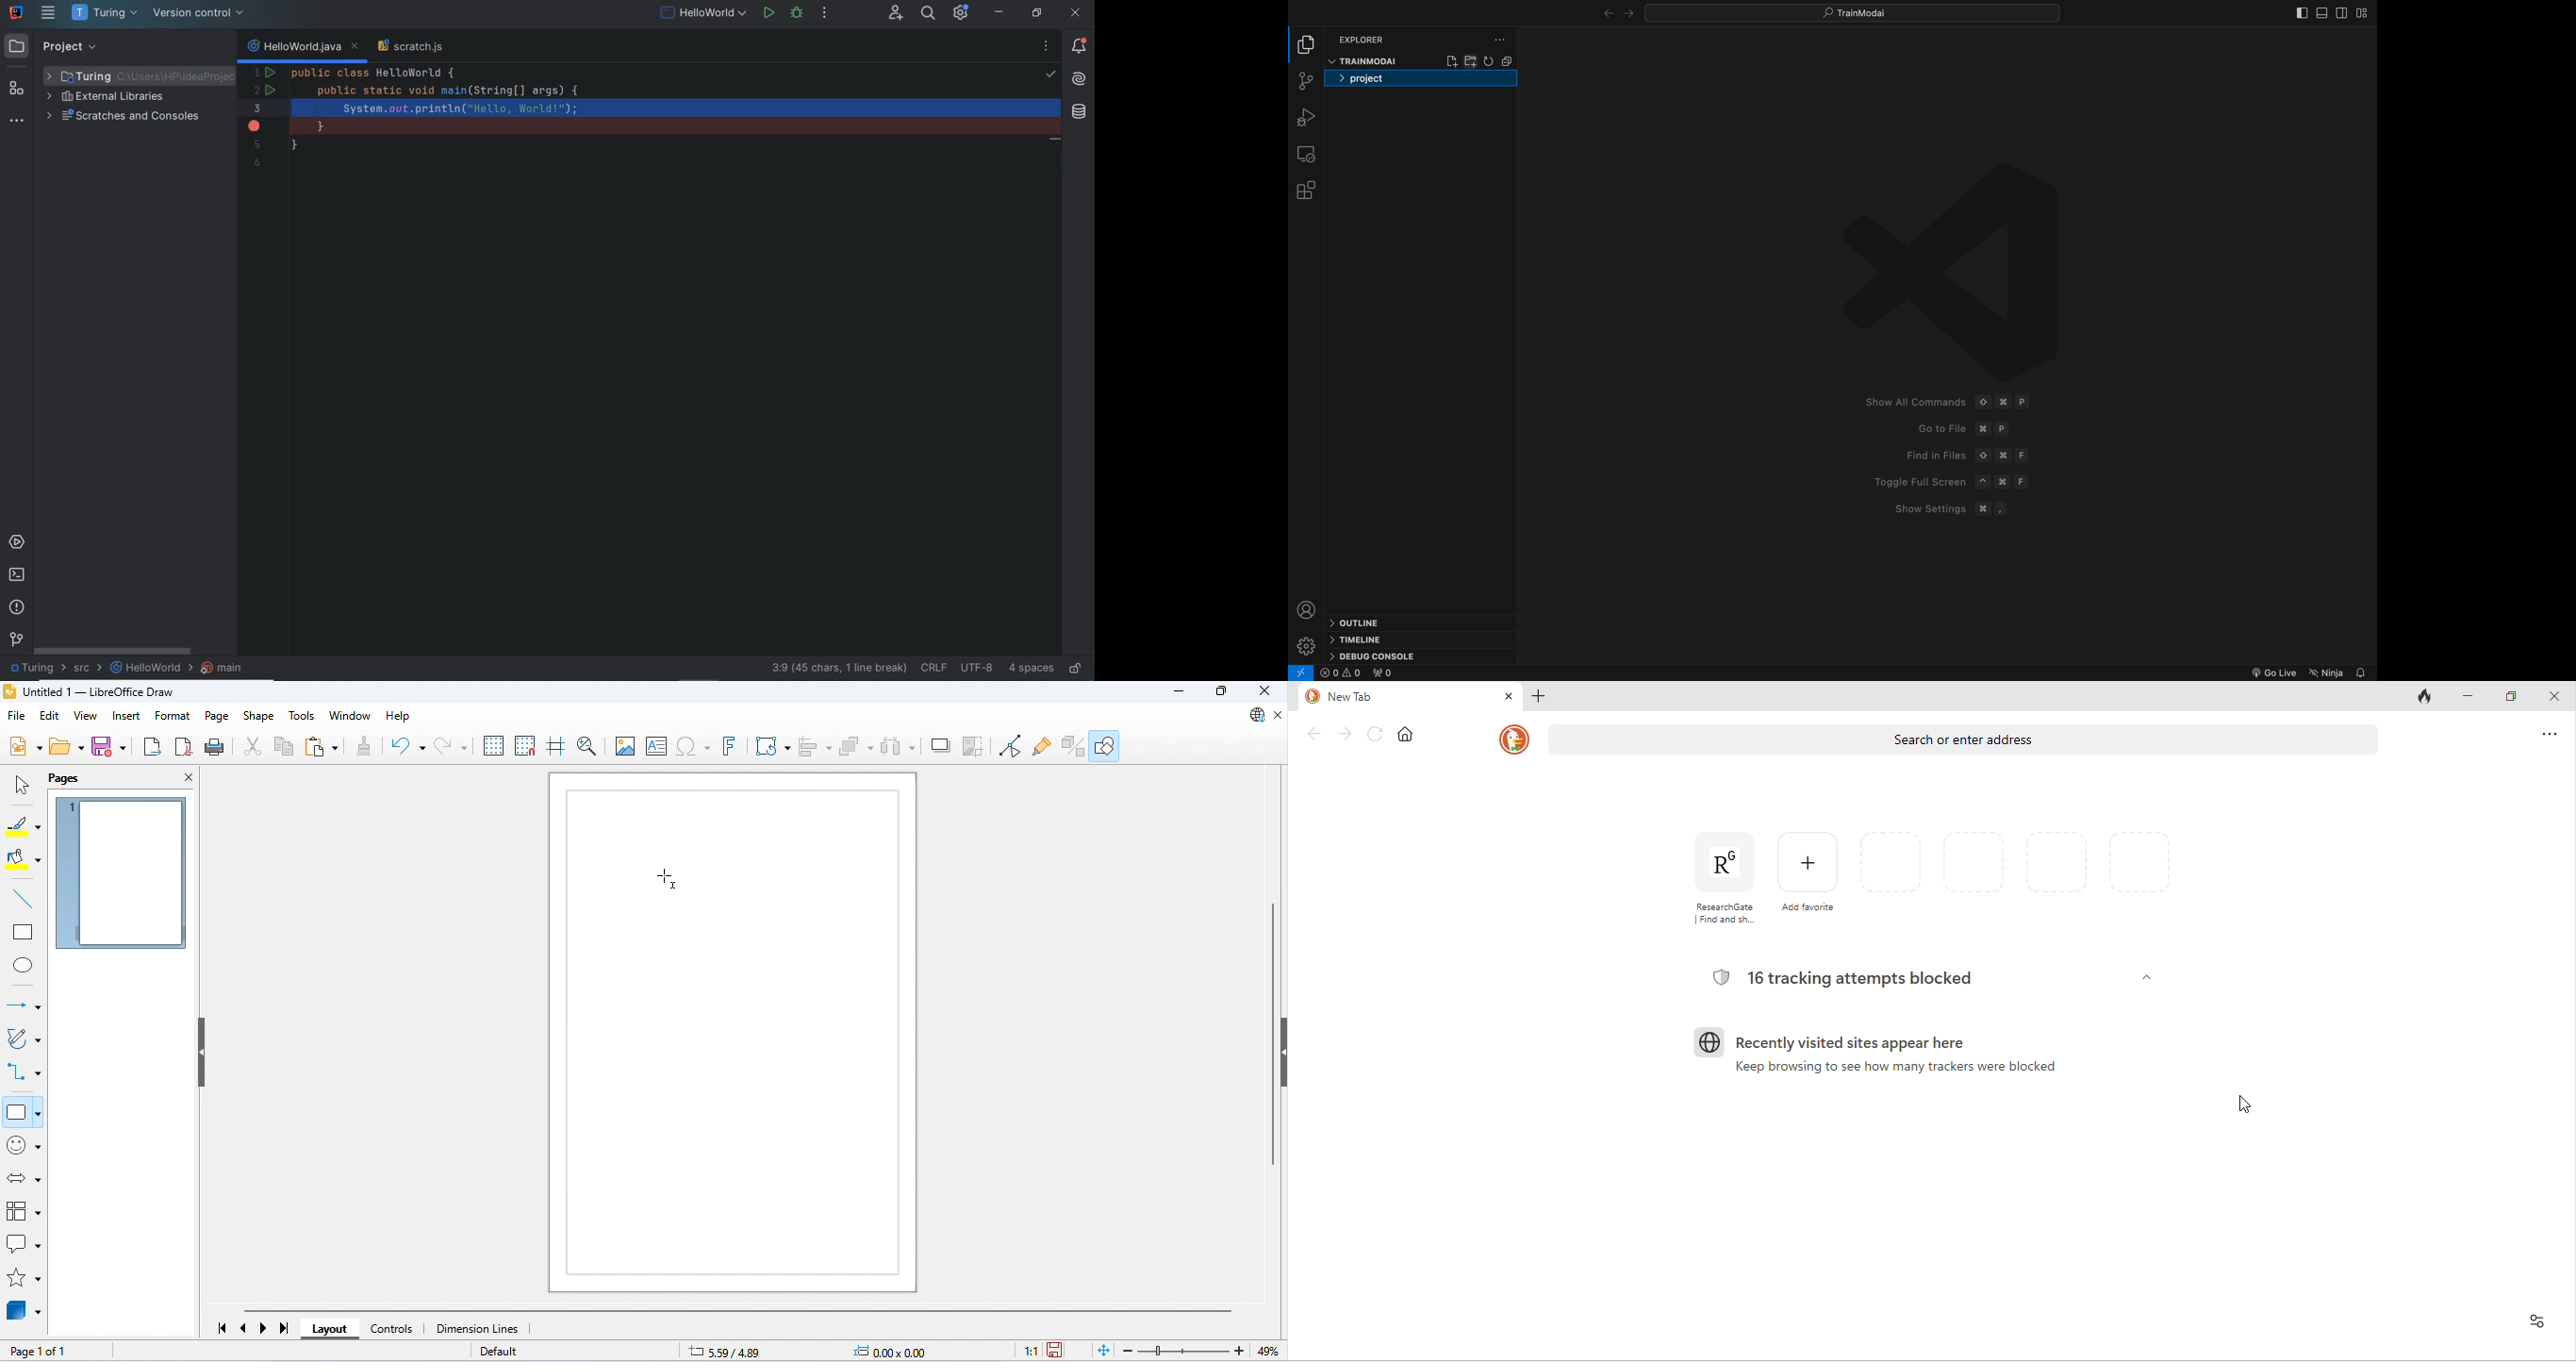 The height and width of the screenshot is (1372, 2576). What do you see at coordinates (669, 878) in the screenshot?
I see `cursor` at bounding box center [669, 878].